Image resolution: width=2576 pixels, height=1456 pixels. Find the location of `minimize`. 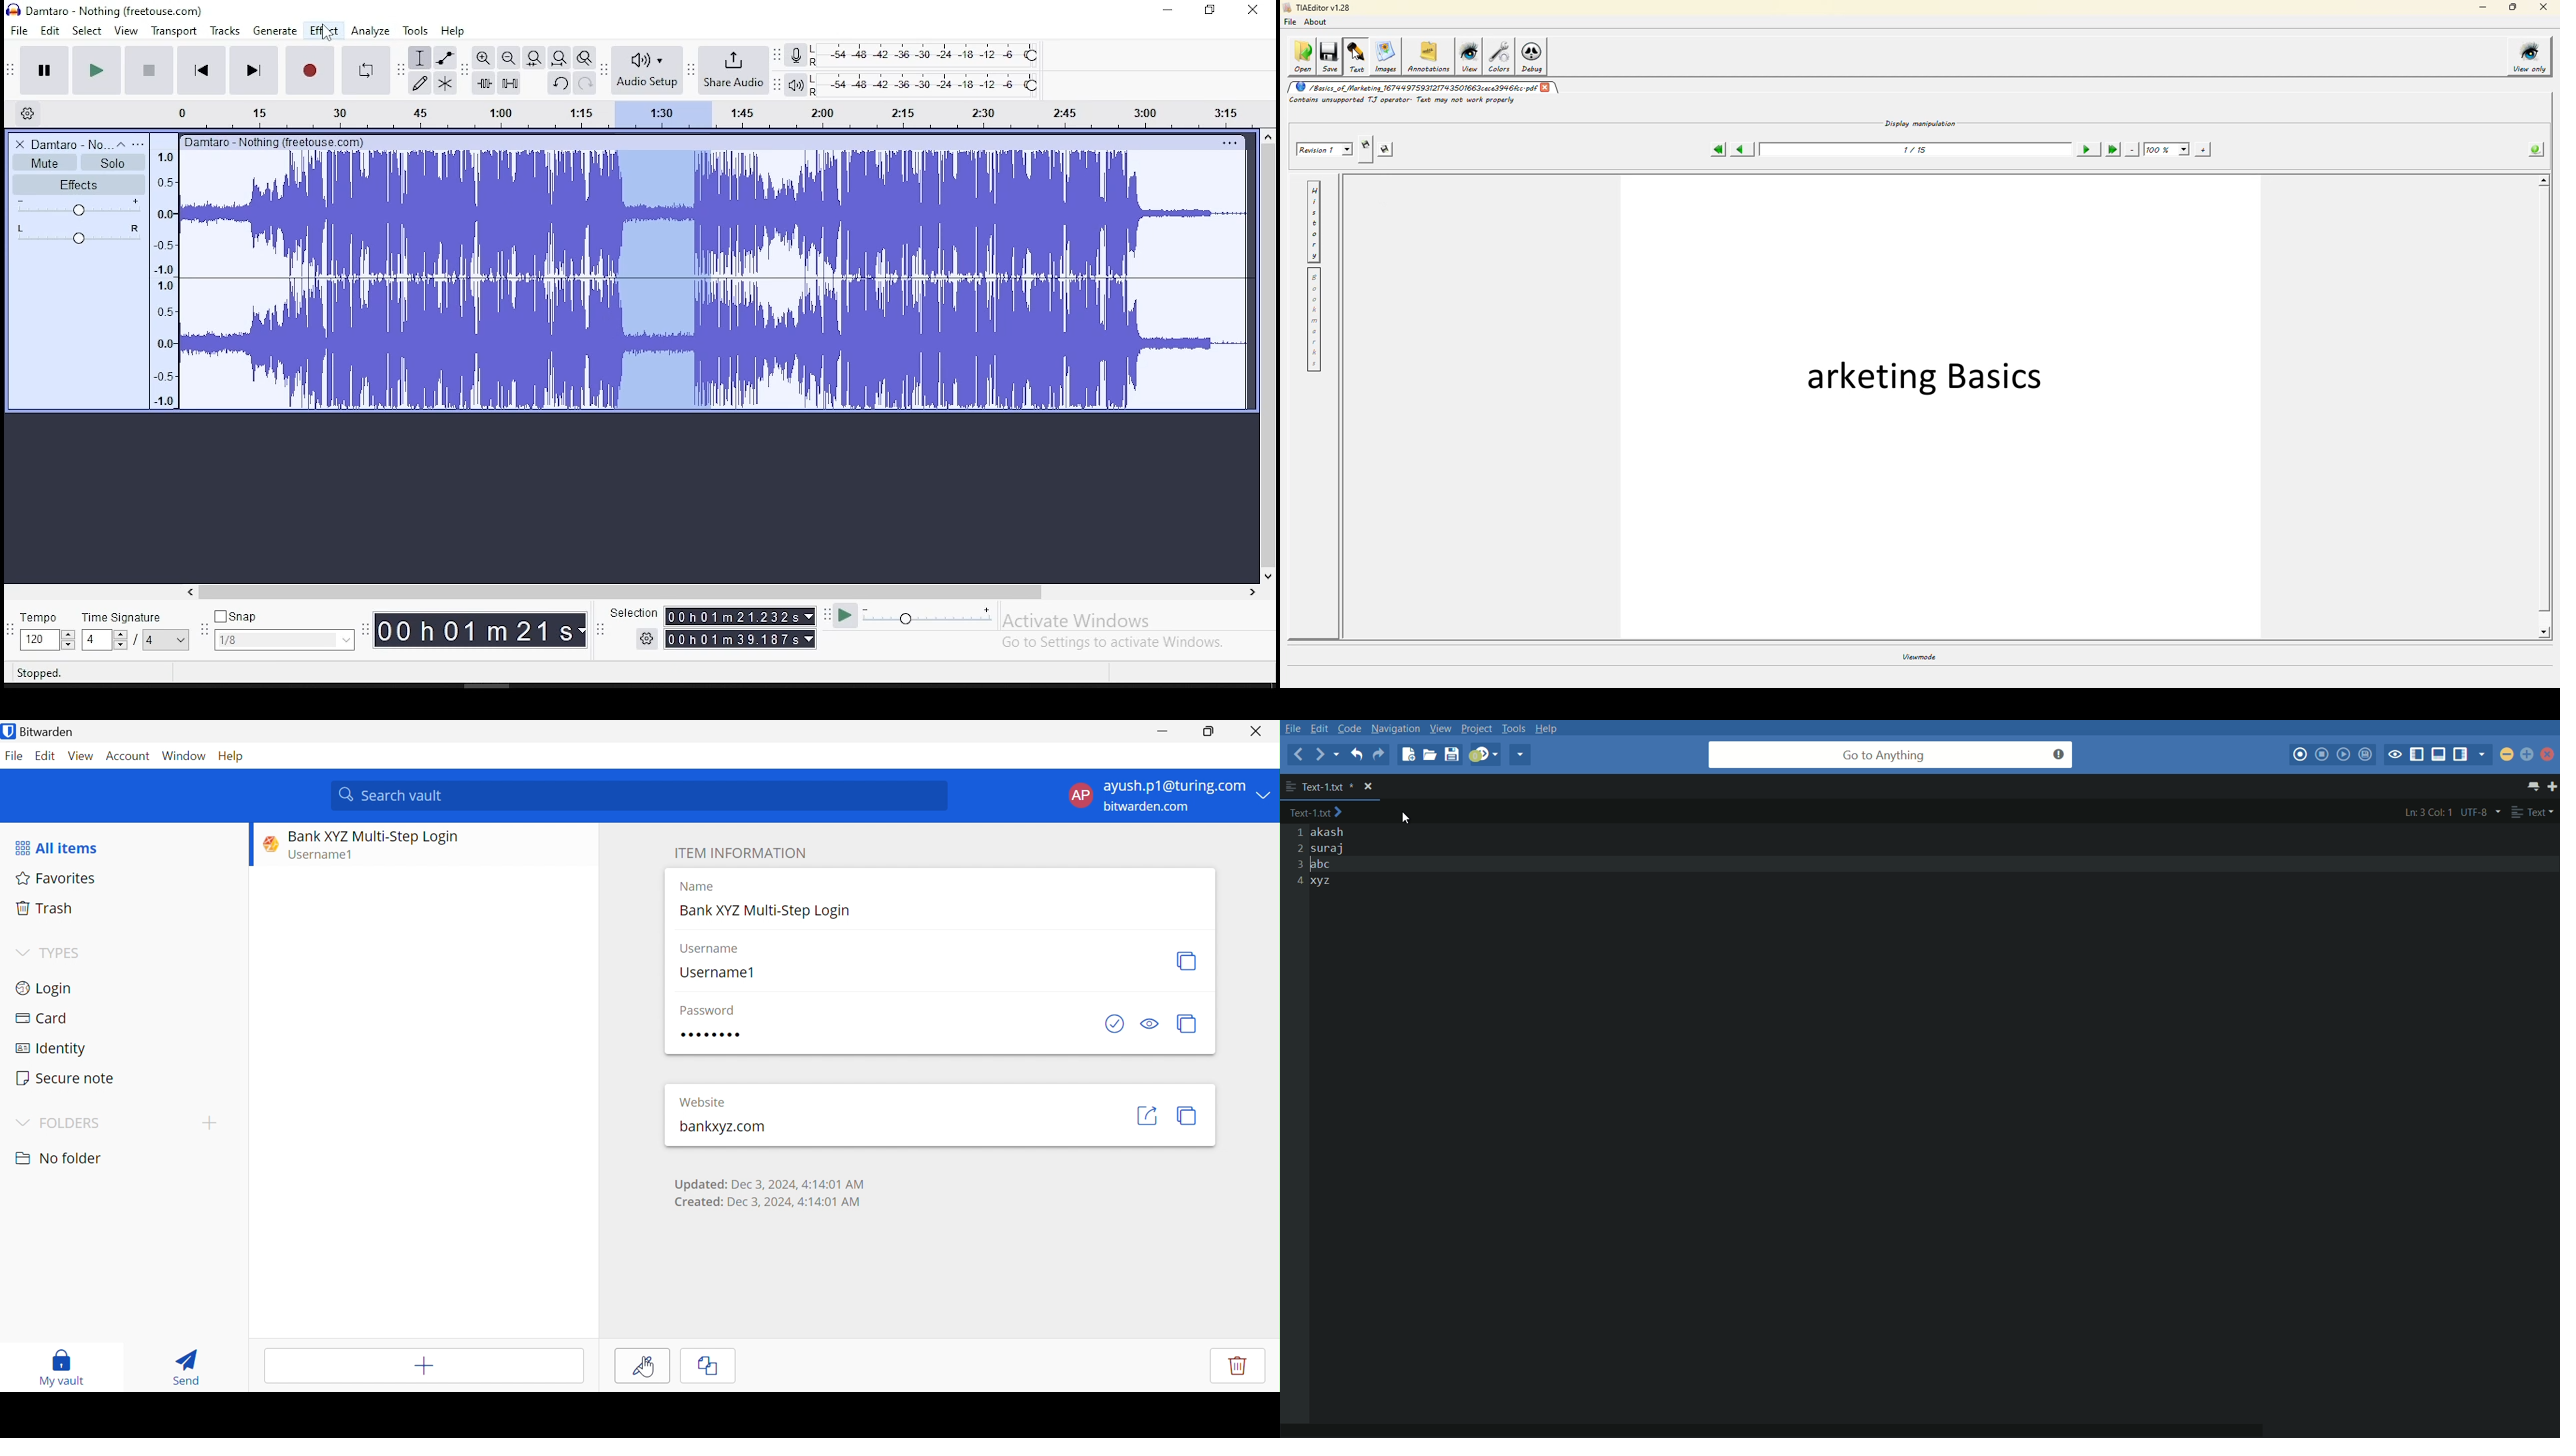

minimize is located at coordinates (1169, 11).